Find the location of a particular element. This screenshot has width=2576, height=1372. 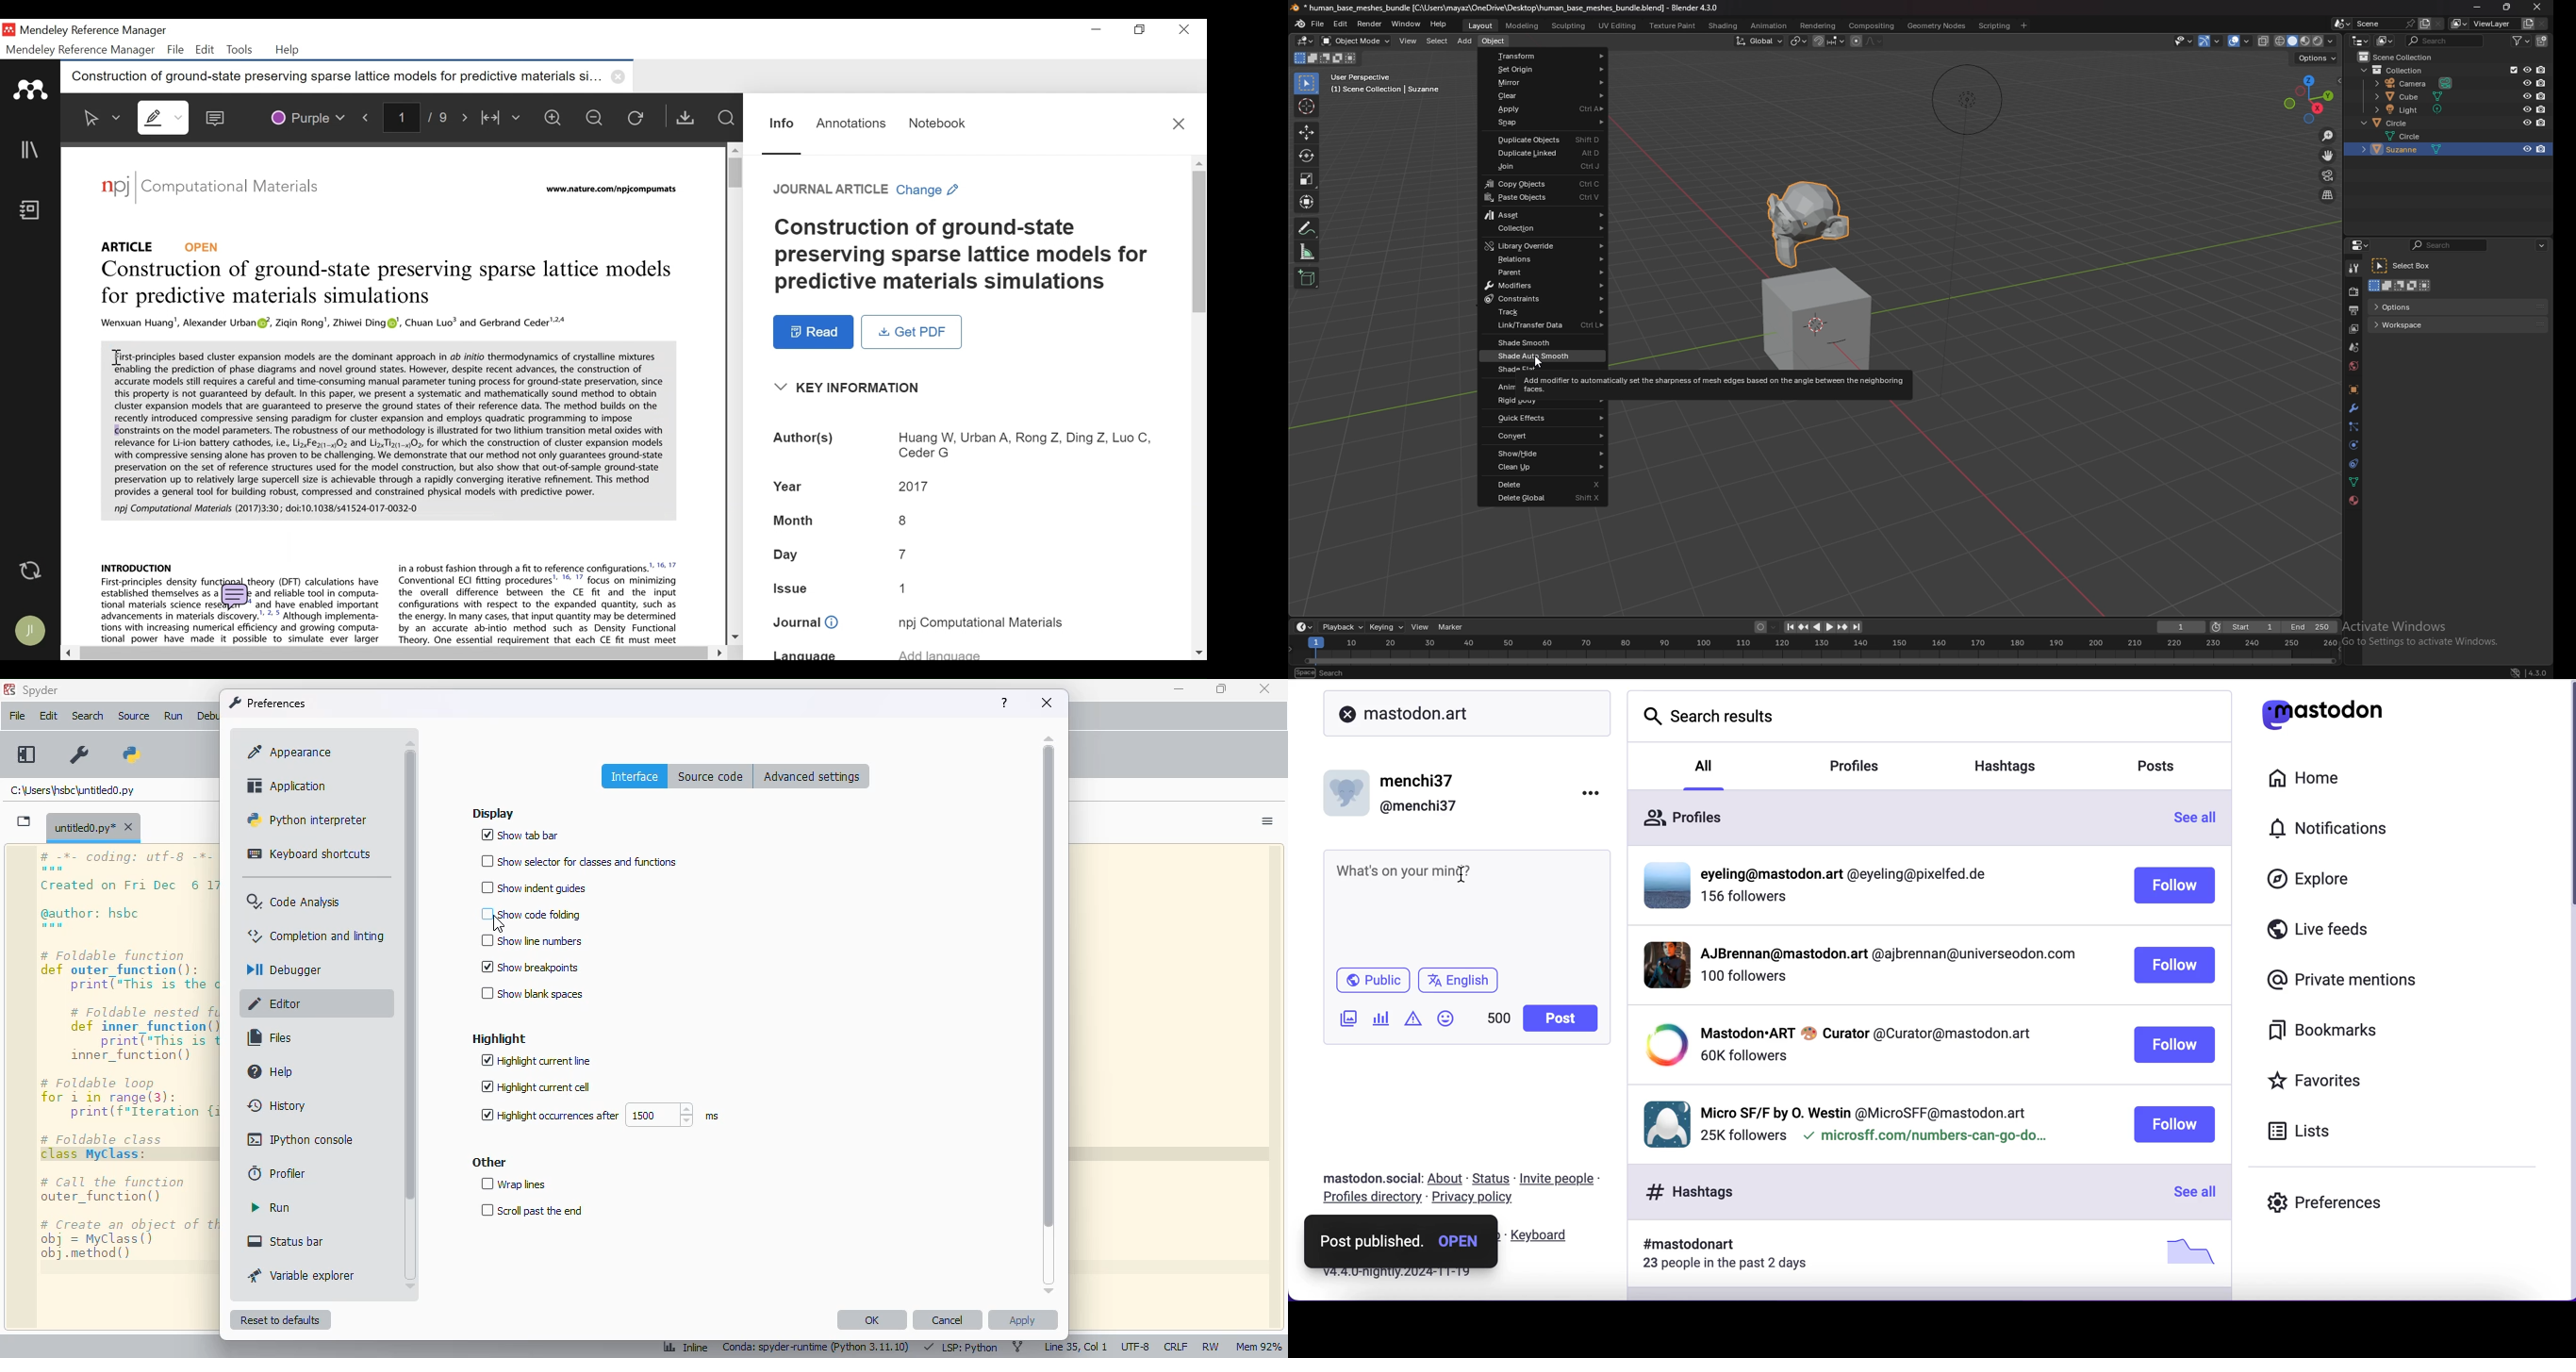

hashtag is located at coordinates (1682, 1245).